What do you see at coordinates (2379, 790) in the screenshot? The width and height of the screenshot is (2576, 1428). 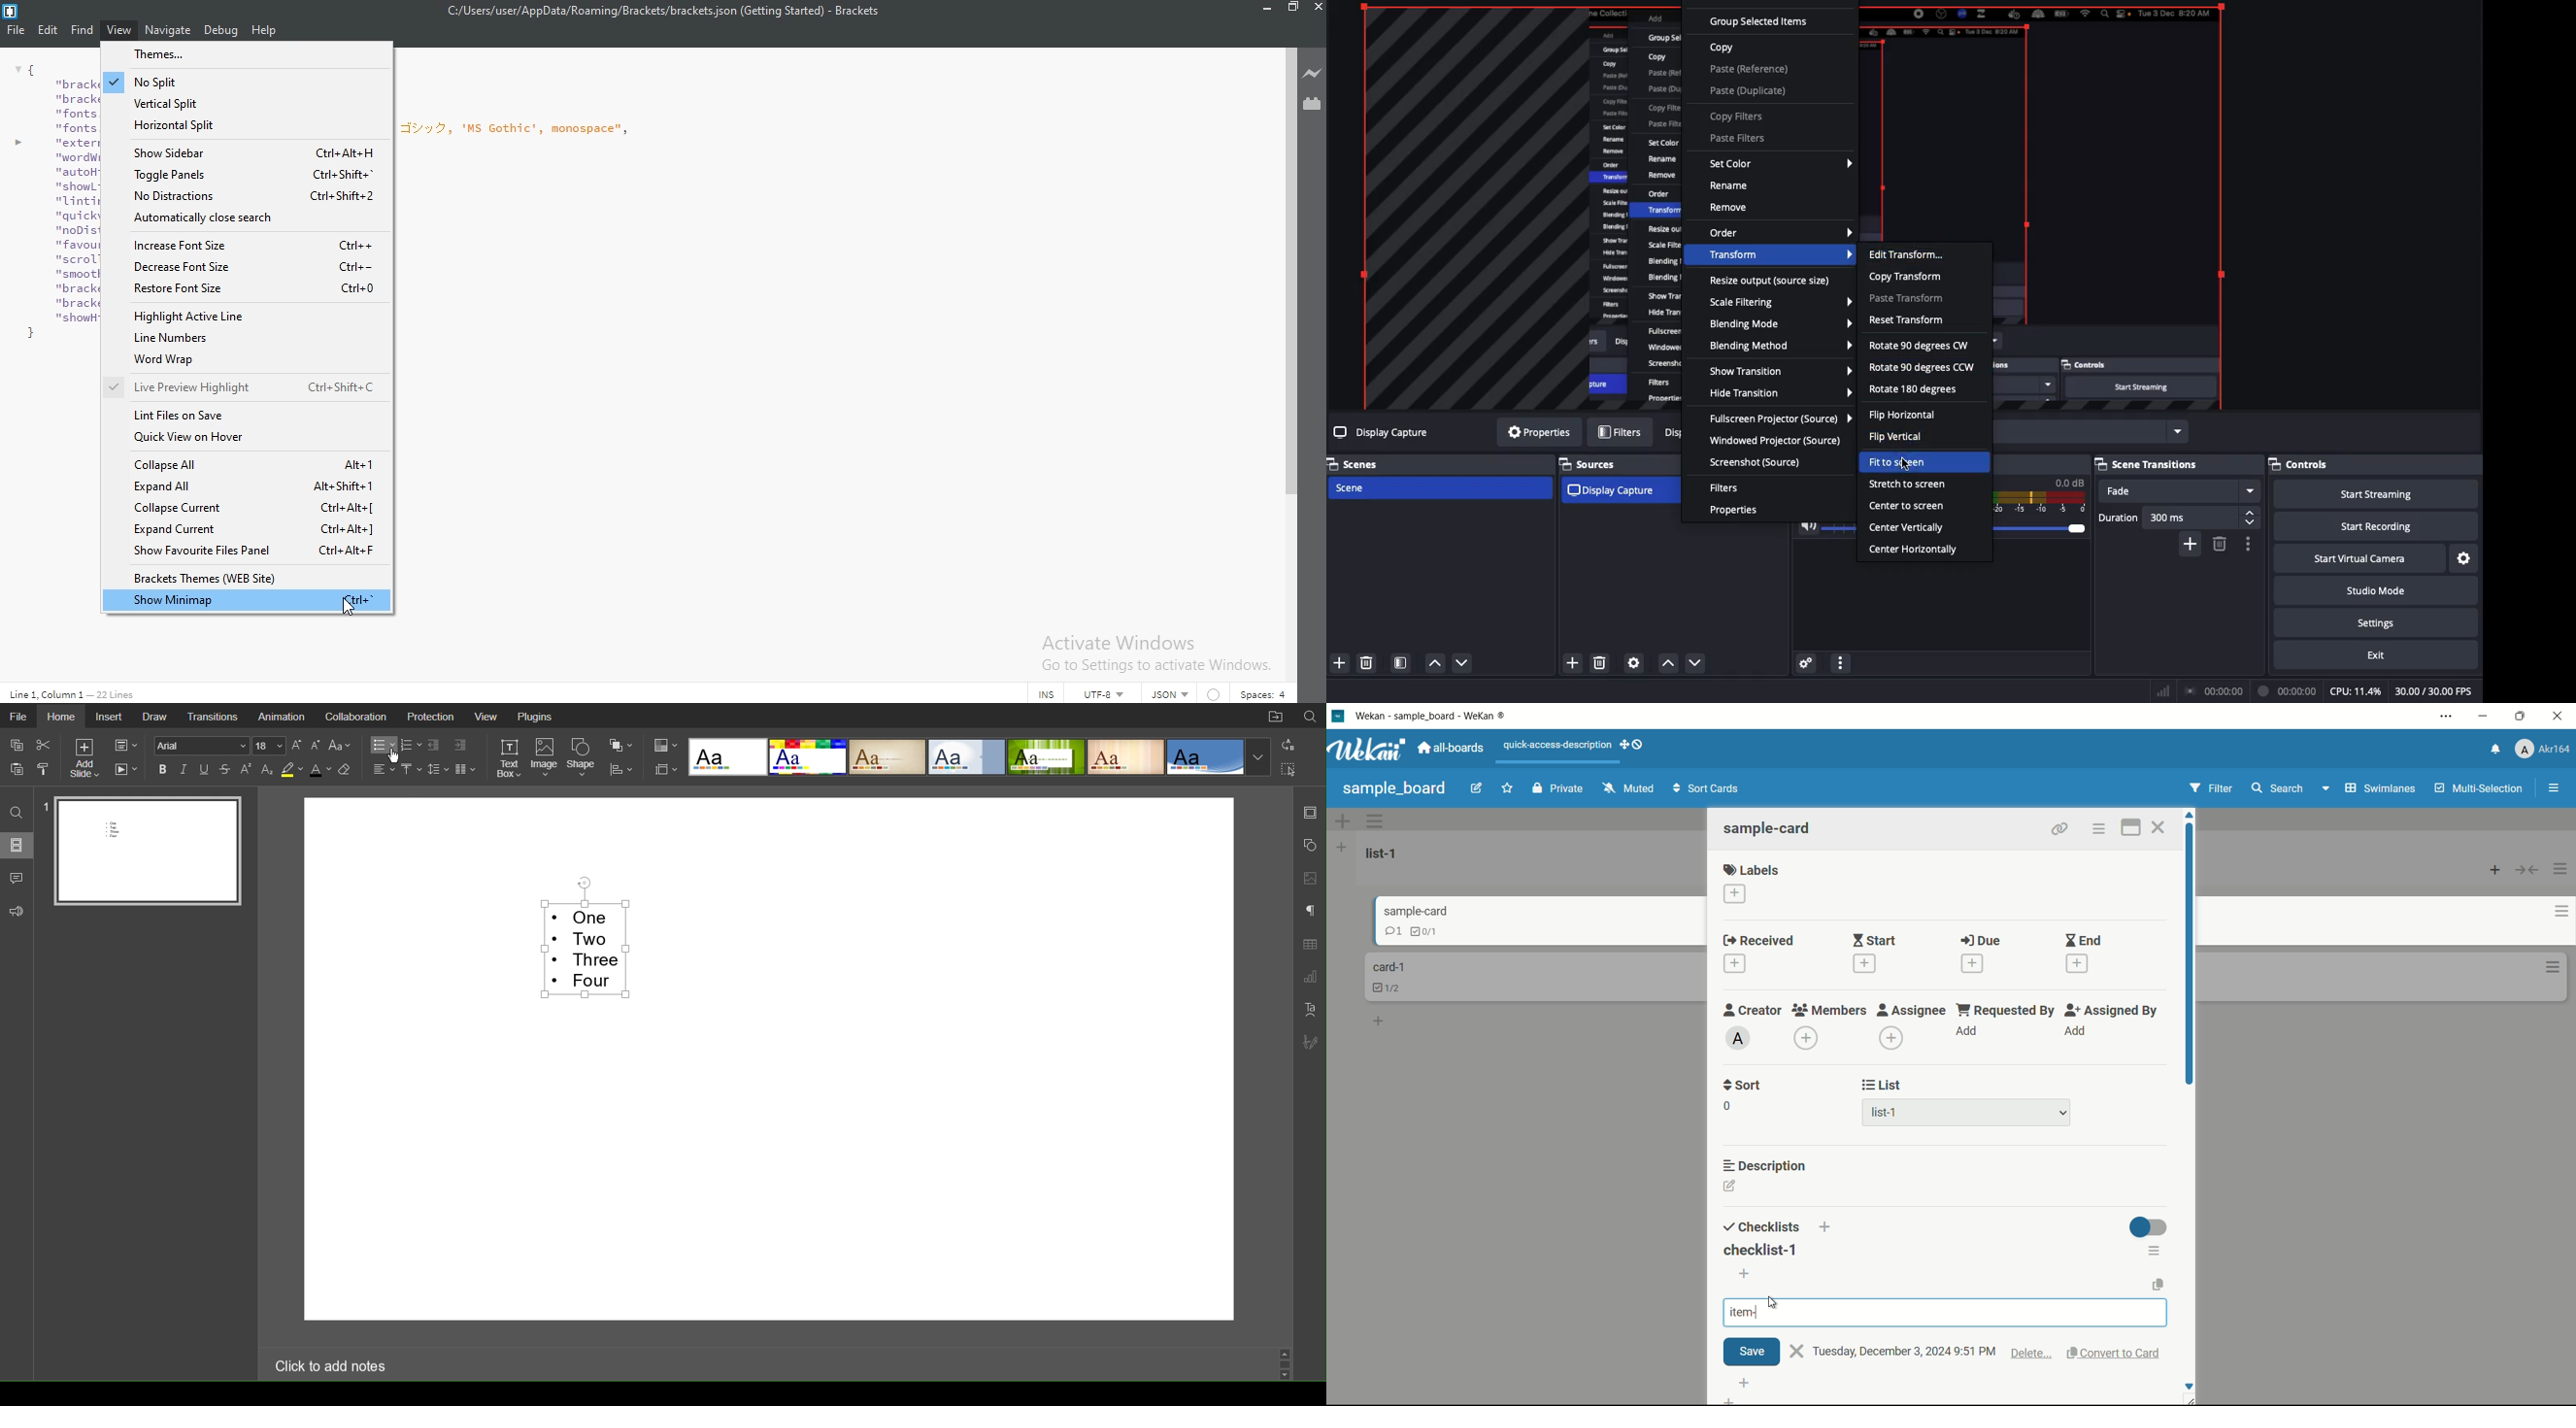 I see `swimlanes` at bounding box center [2379, 790].